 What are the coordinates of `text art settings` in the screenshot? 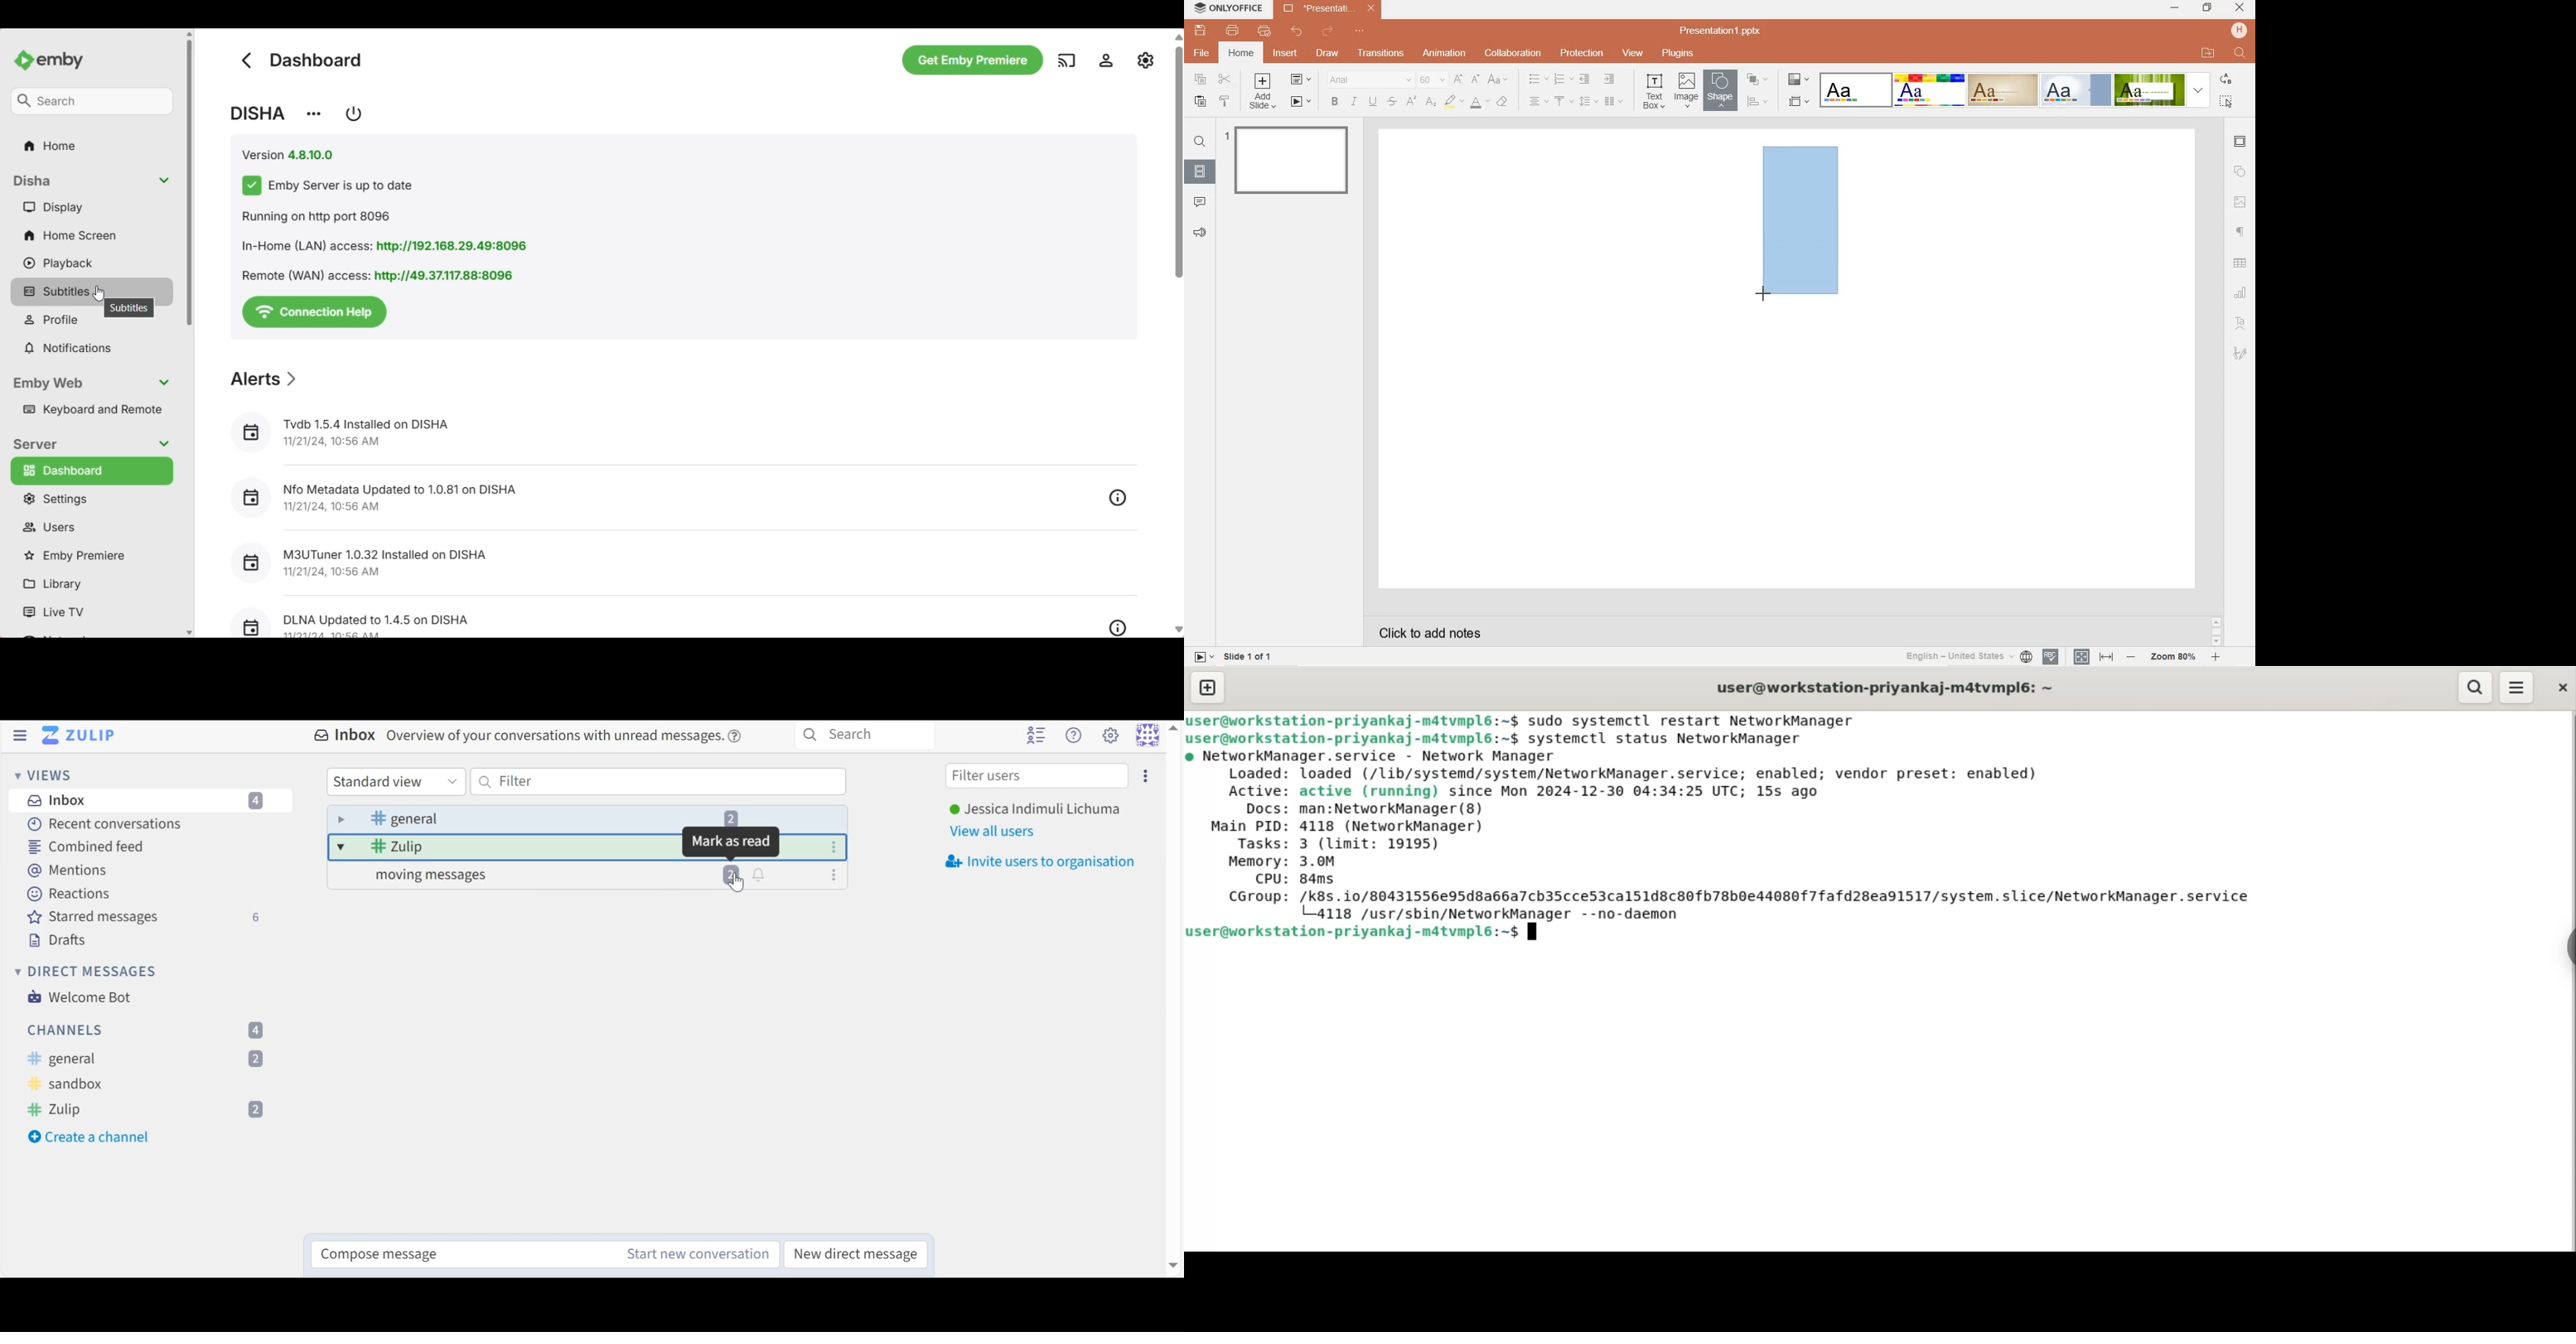 It's located at (2239, 322).